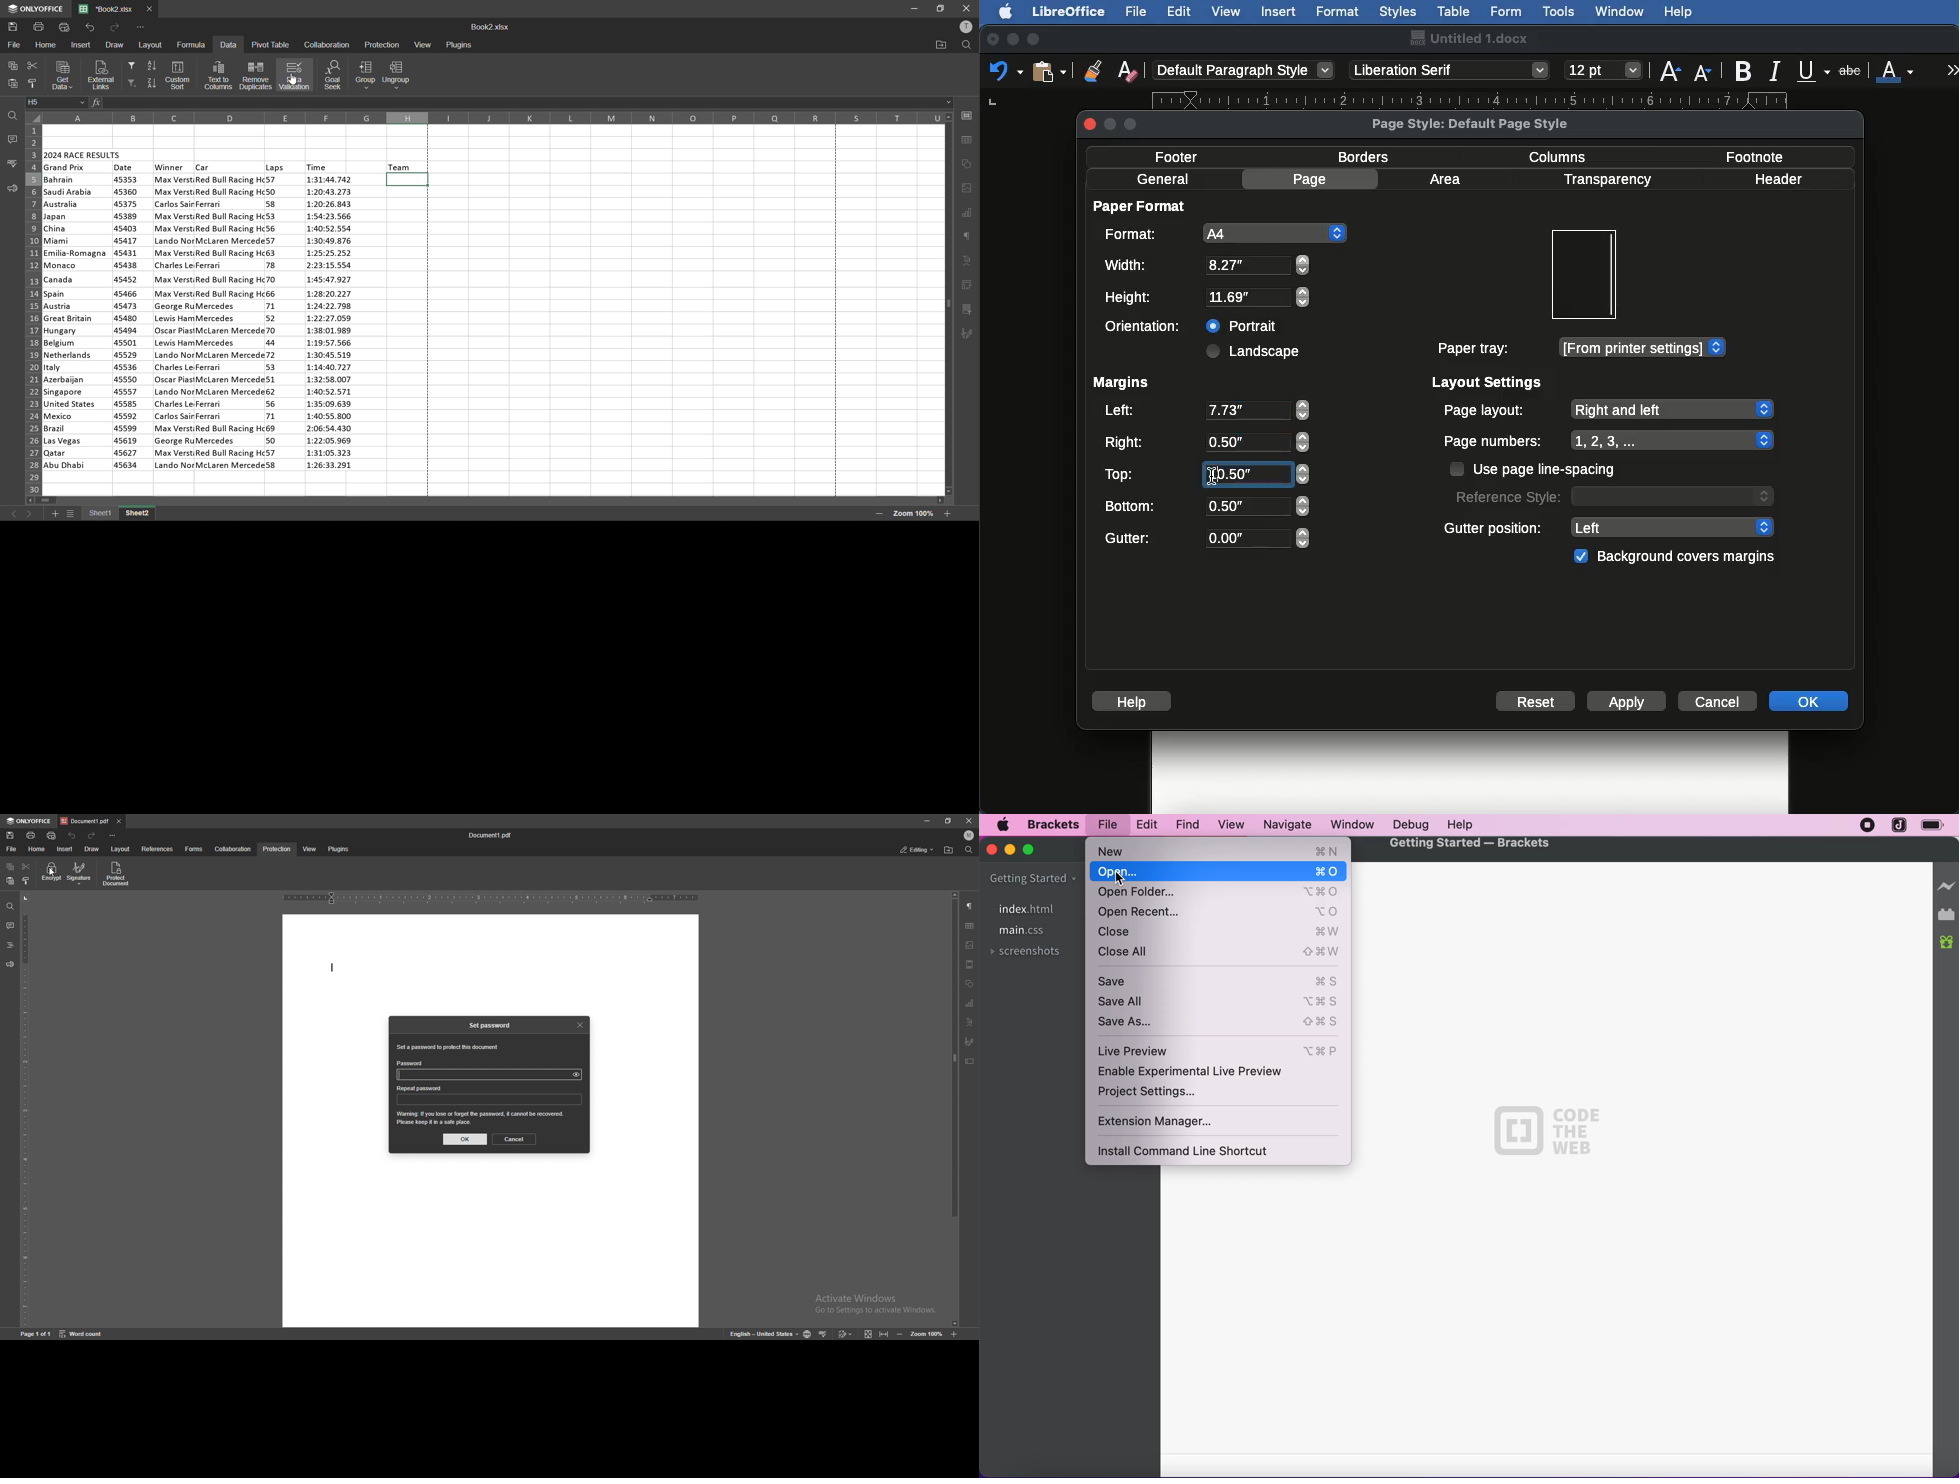 The height and width of the screenshot is (1484, 1960). I want to click on Paragraph style, so click(1245, 70).